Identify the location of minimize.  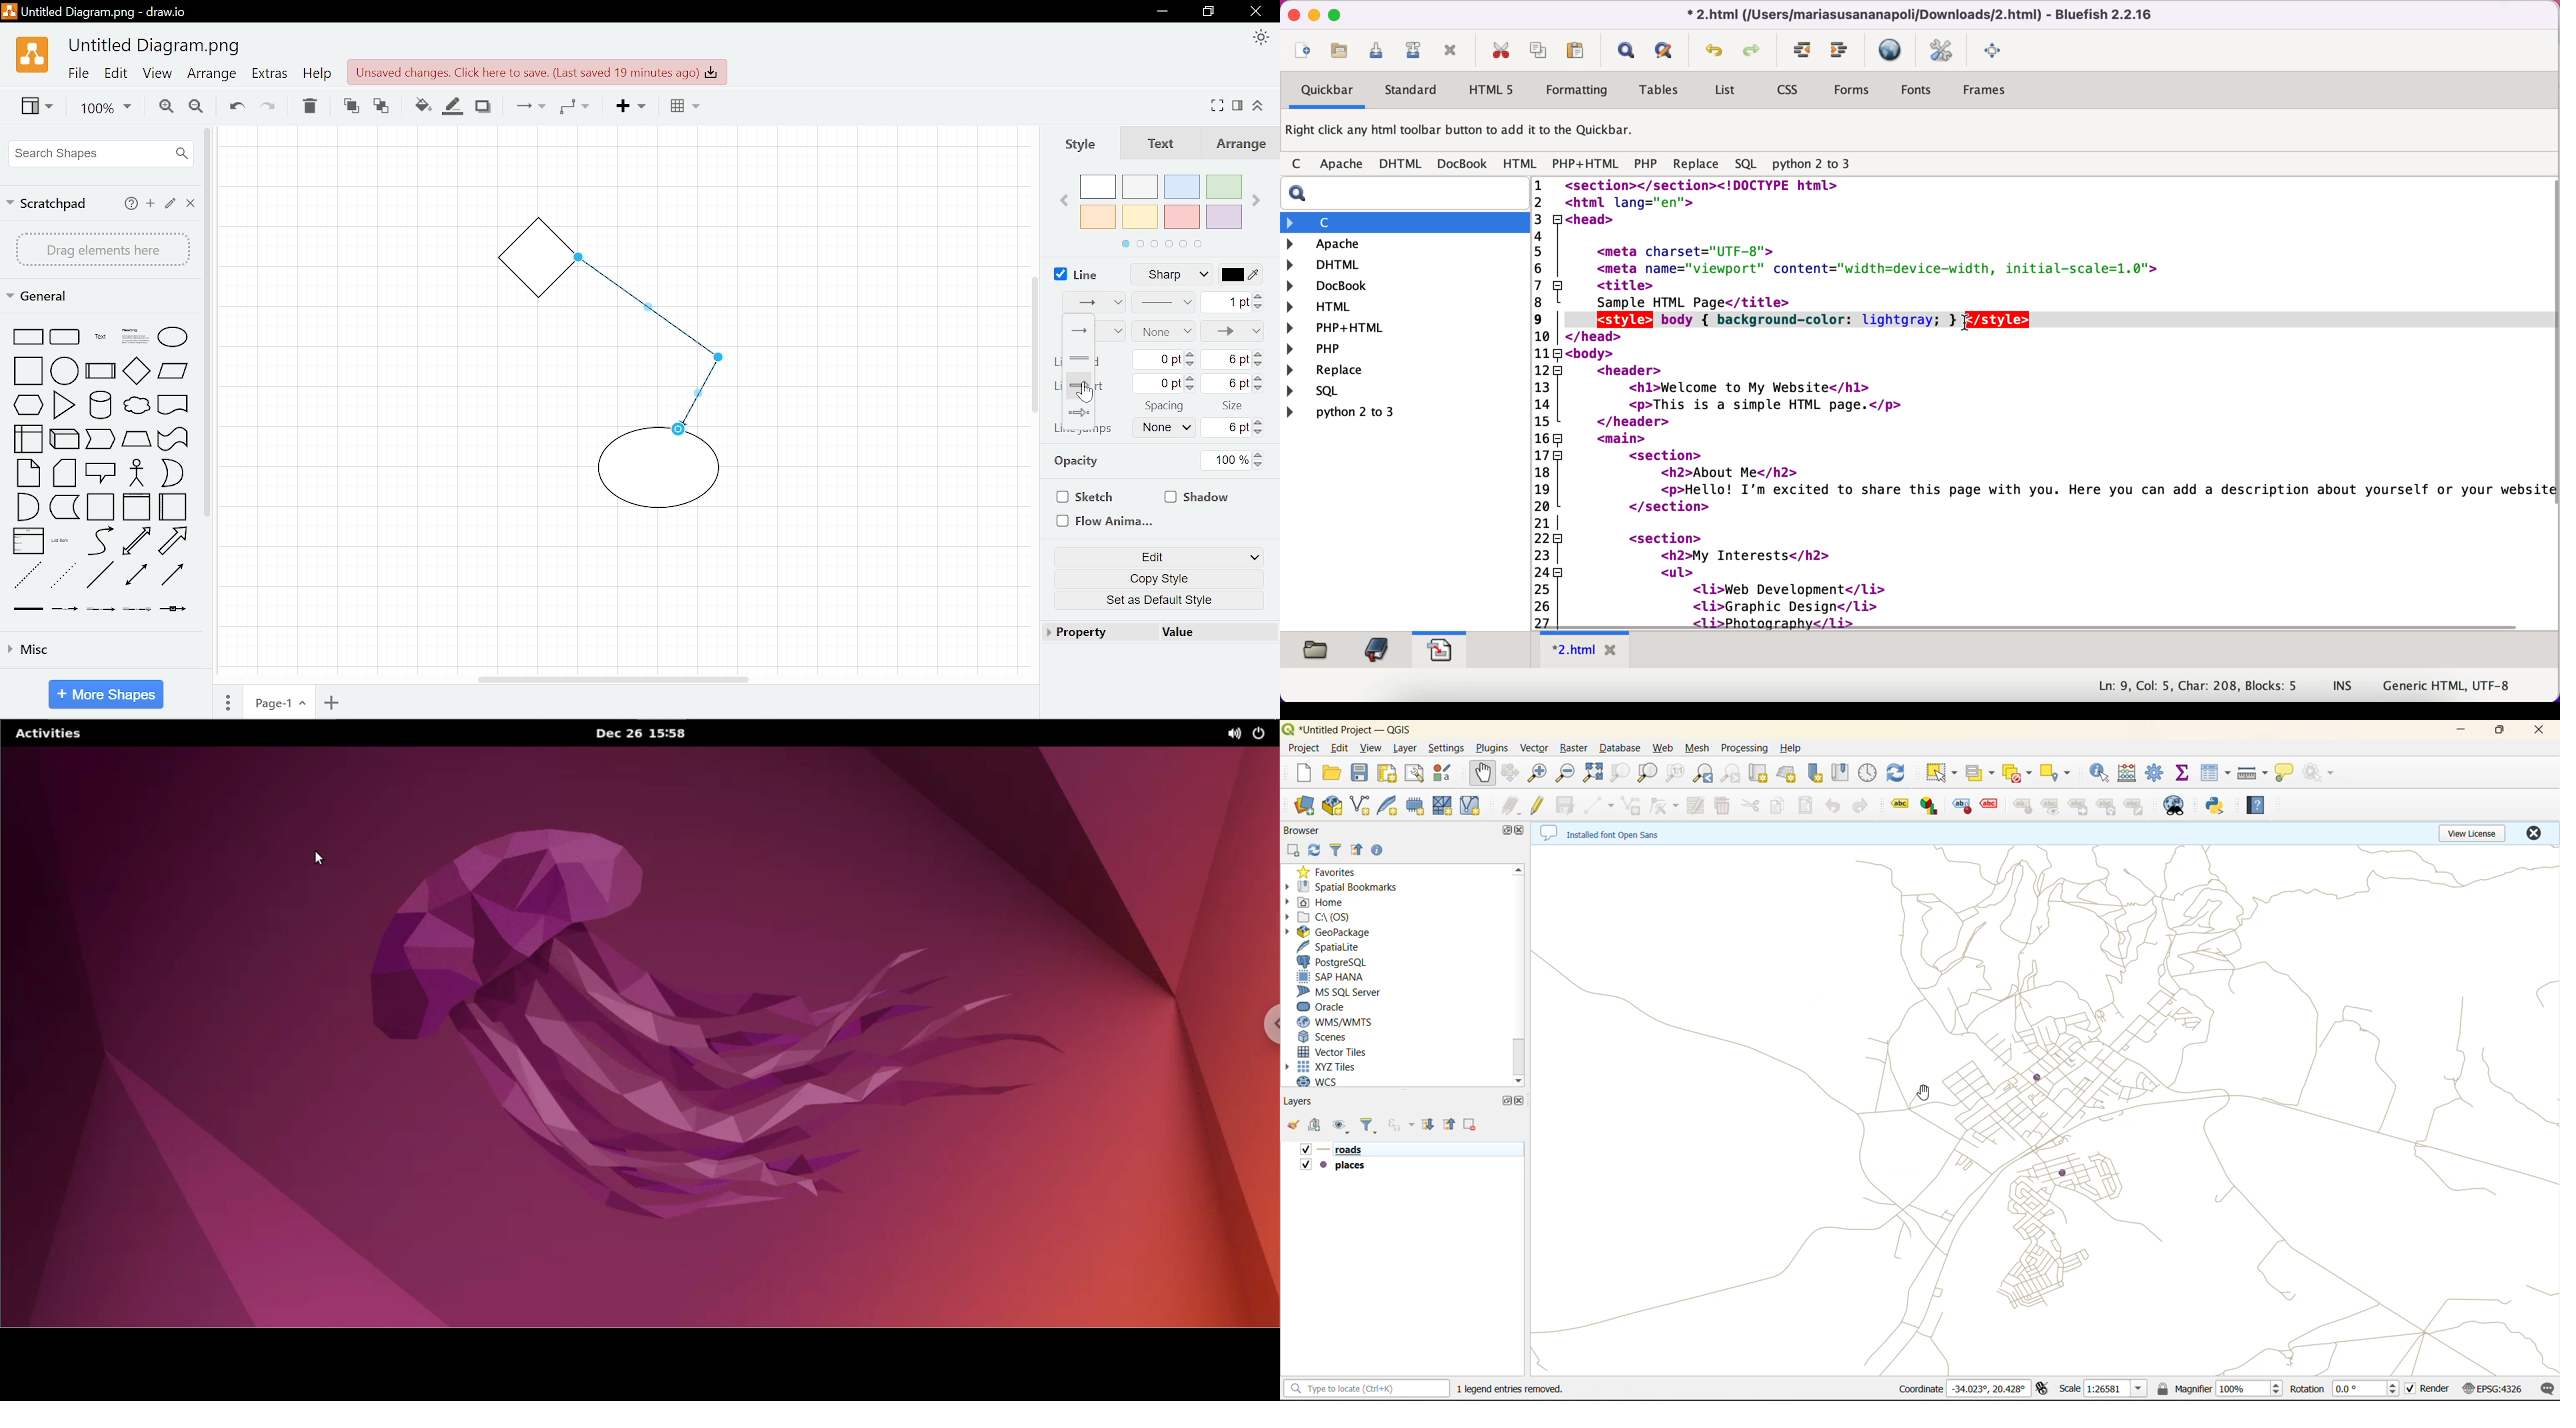
(1163, 11).